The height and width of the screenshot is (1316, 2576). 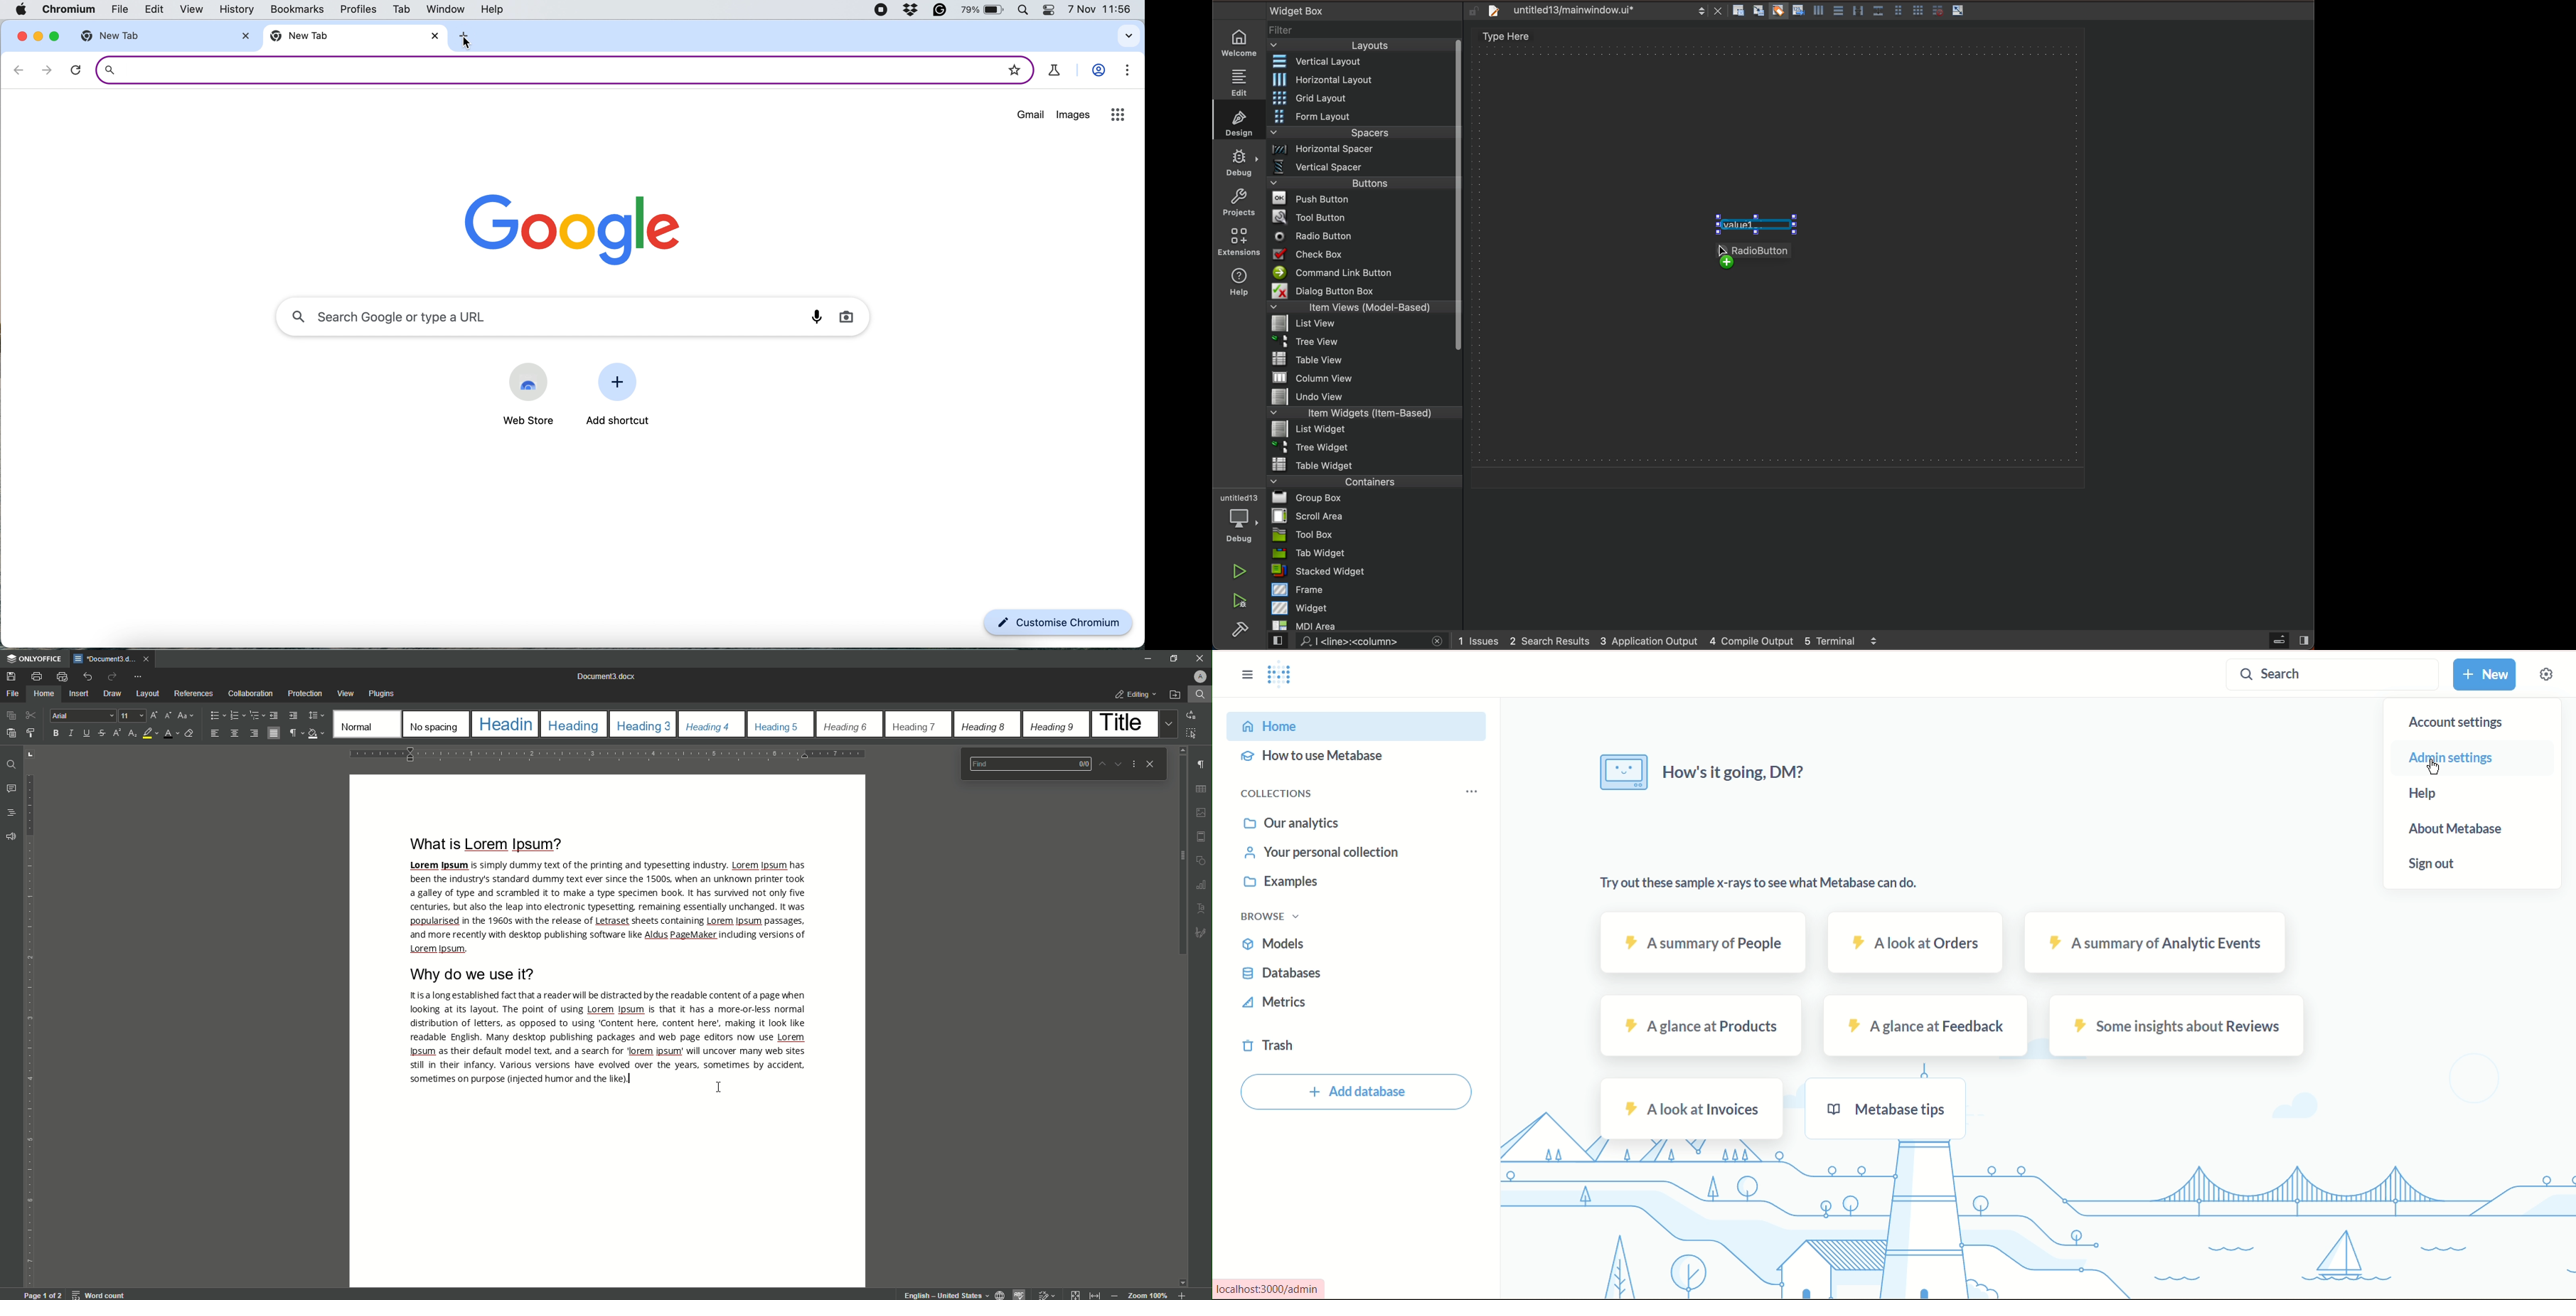 What do you see at coordinates (1199, 677) in the screenshot?
I see `Profile` at bounding box center [1199, 677].